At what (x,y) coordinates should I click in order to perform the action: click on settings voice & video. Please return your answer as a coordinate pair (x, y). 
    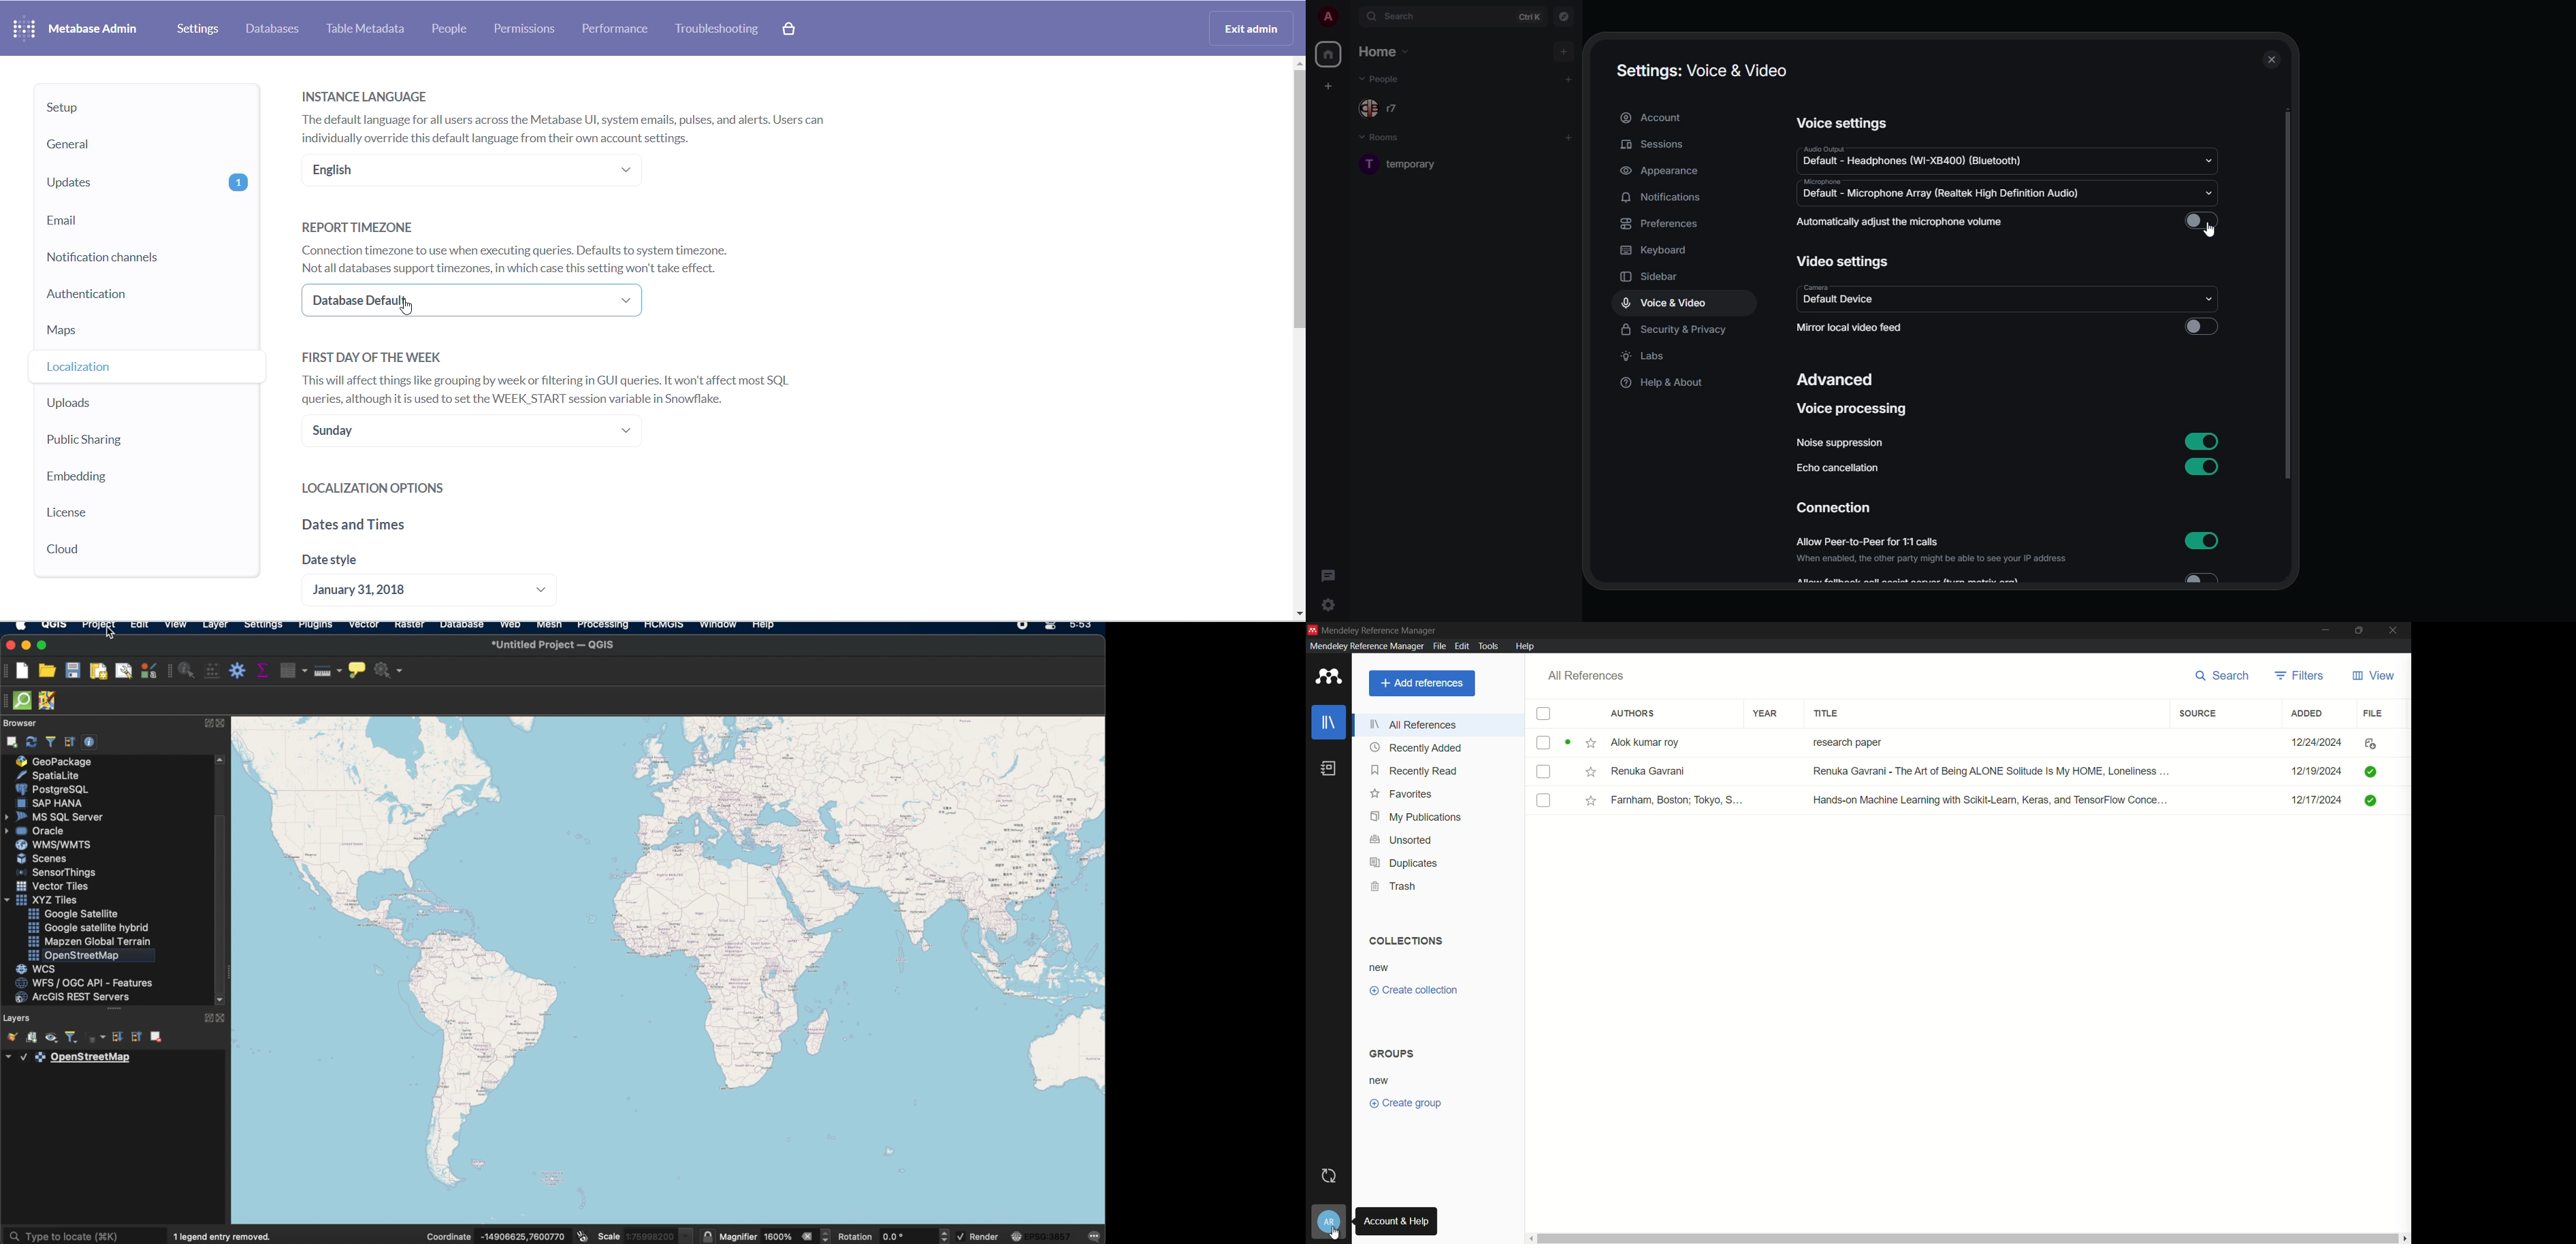
    Looking at the image, I should click on (1700, 69).